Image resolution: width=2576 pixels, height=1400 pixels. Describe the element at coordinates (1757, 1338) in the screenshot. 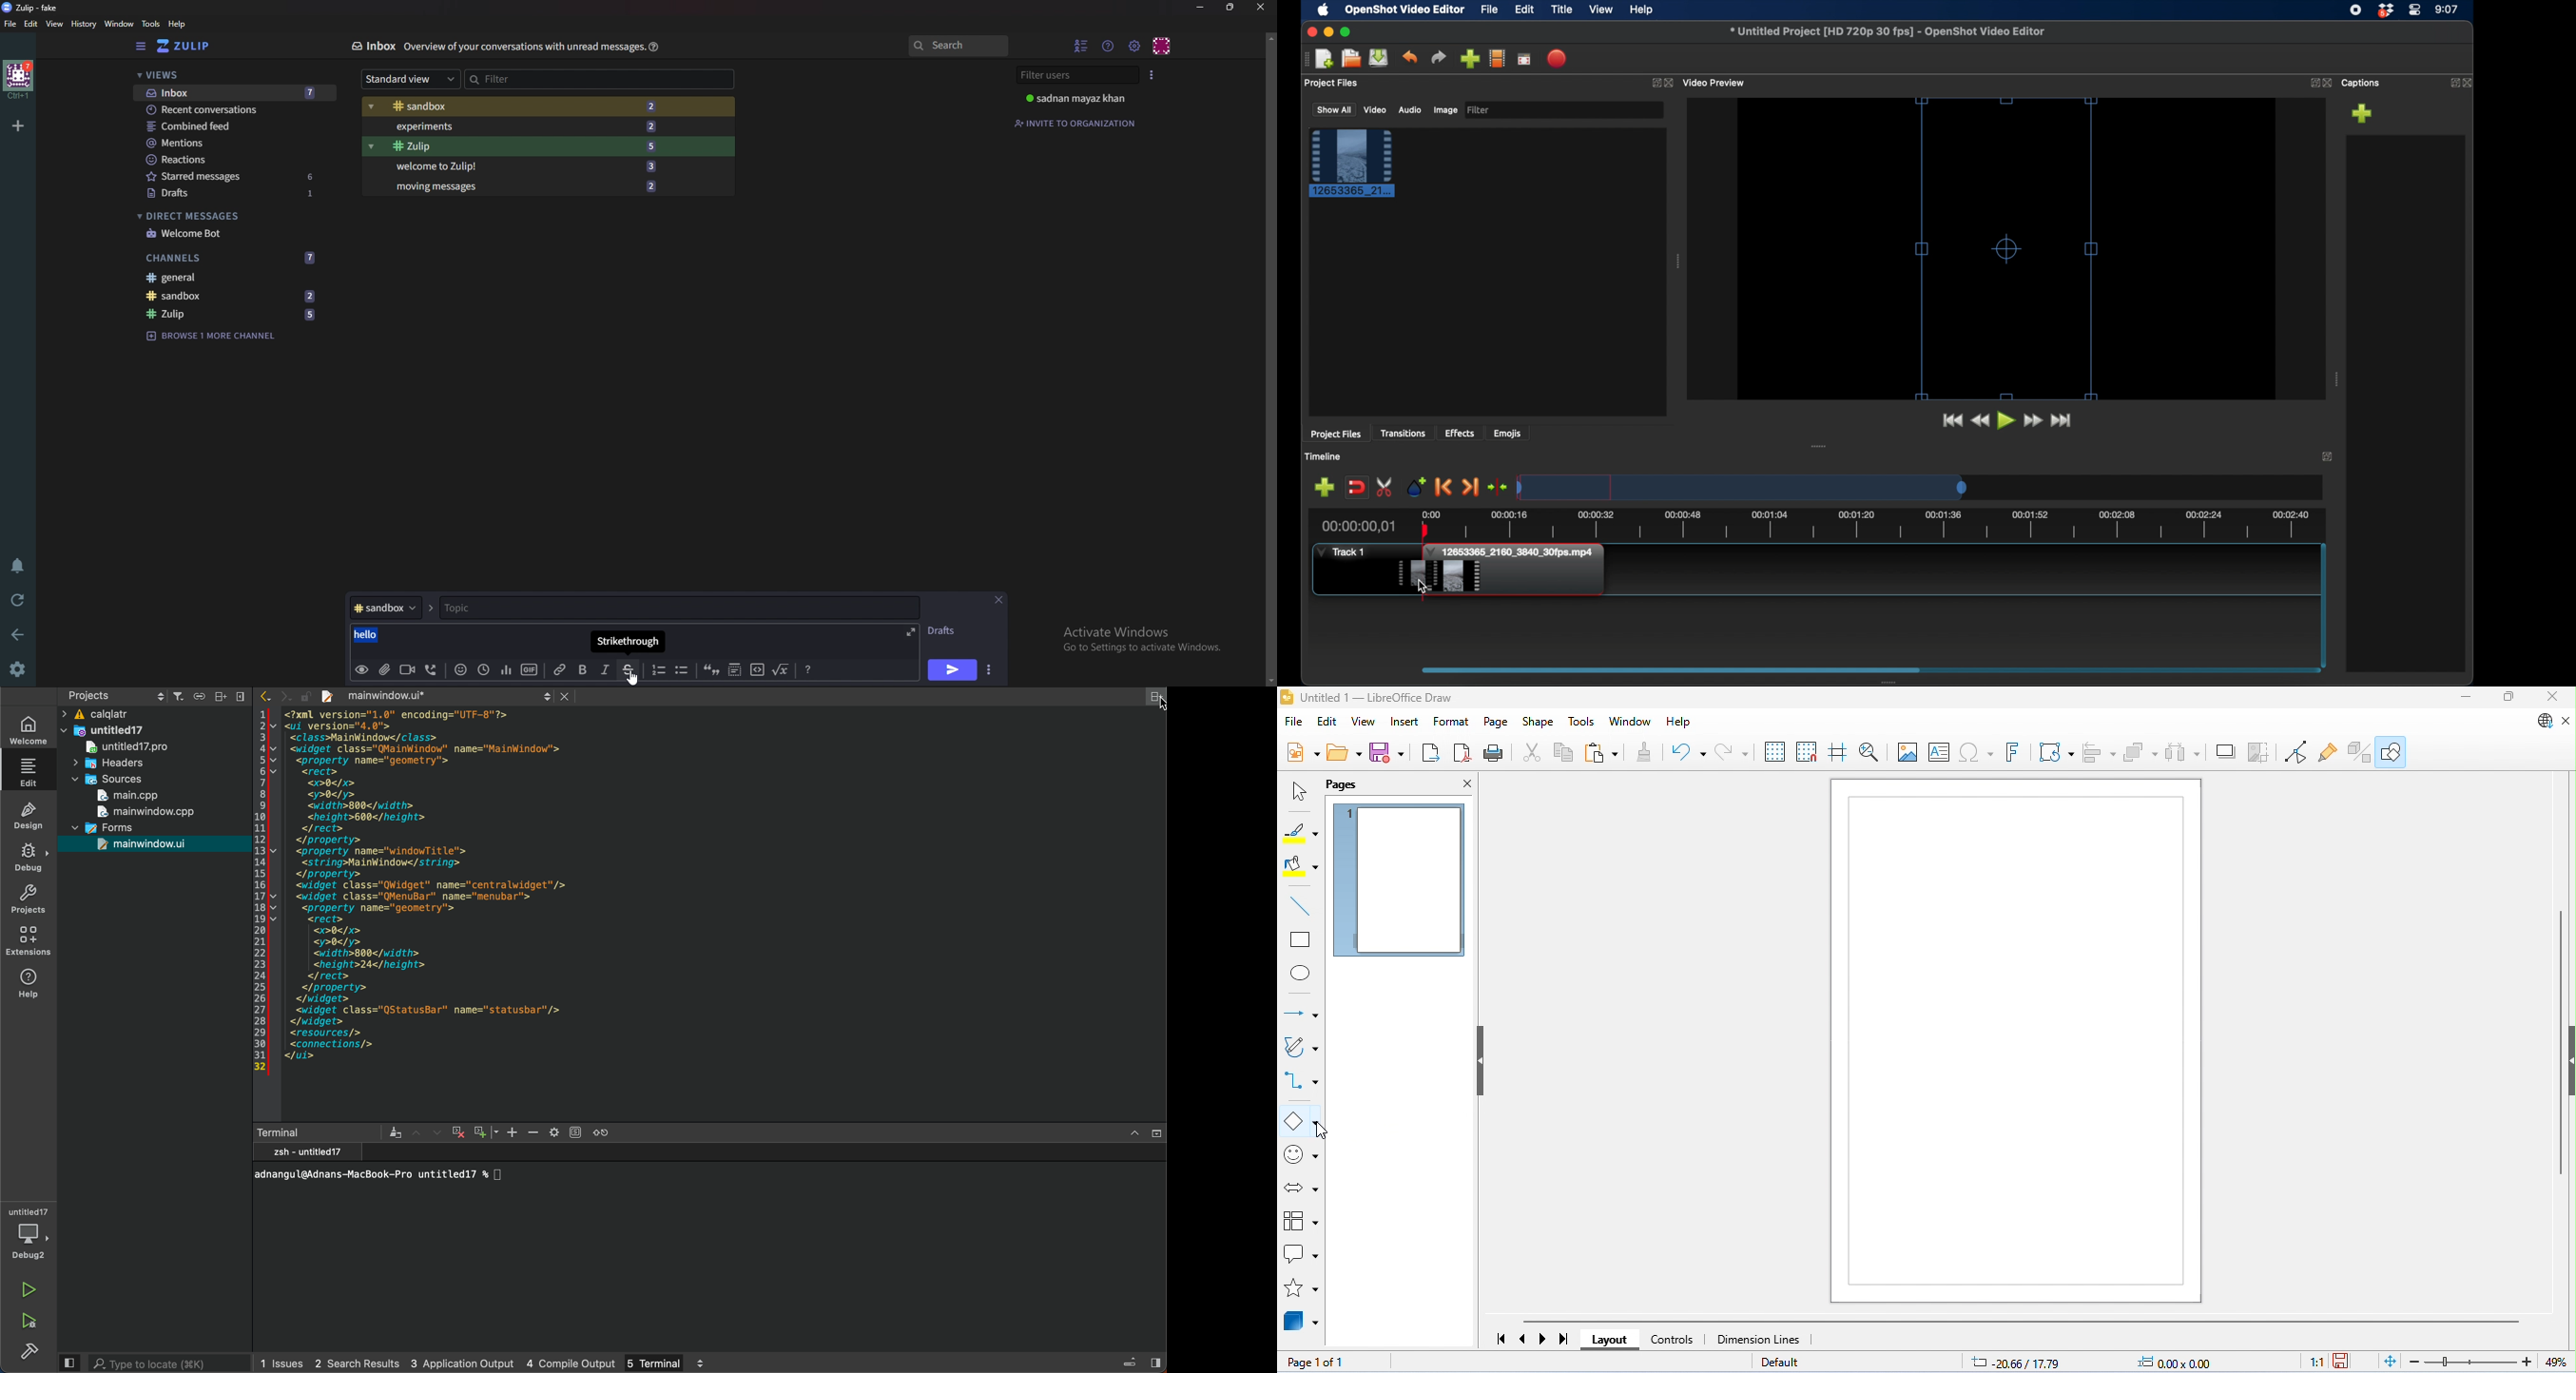

I see `dimension lines` at that location.